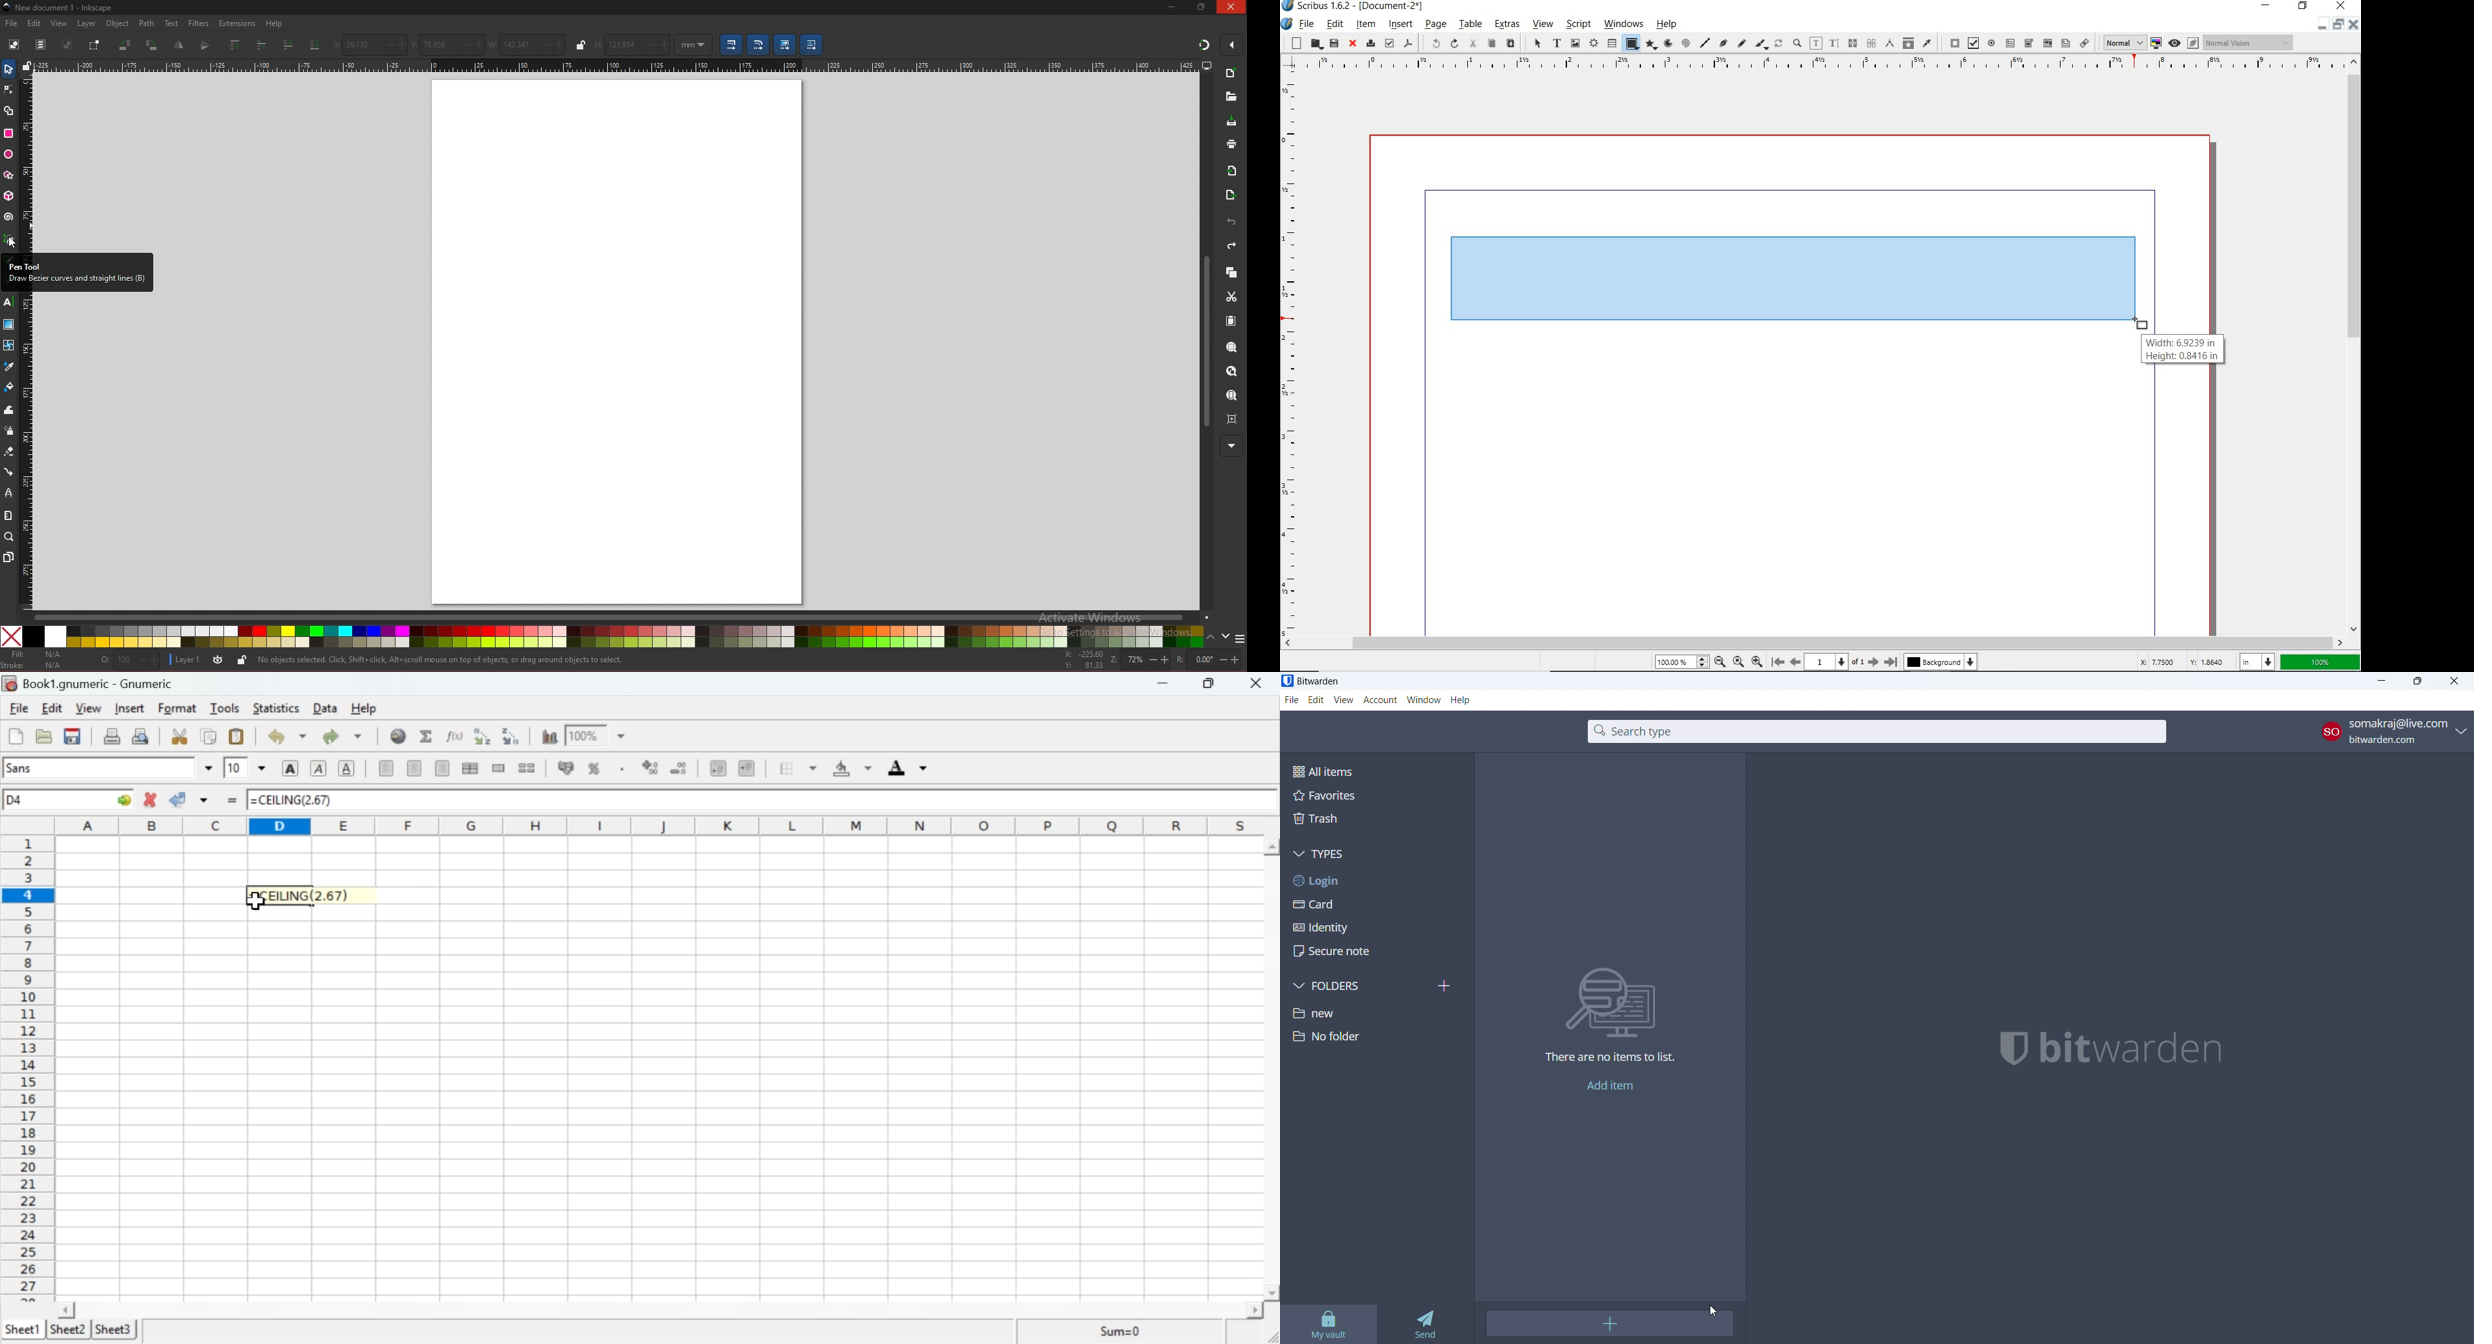 Image resolution: width=2492 pixels, height=1344 pixels. I want to click on tooltip, so click(76, 272).